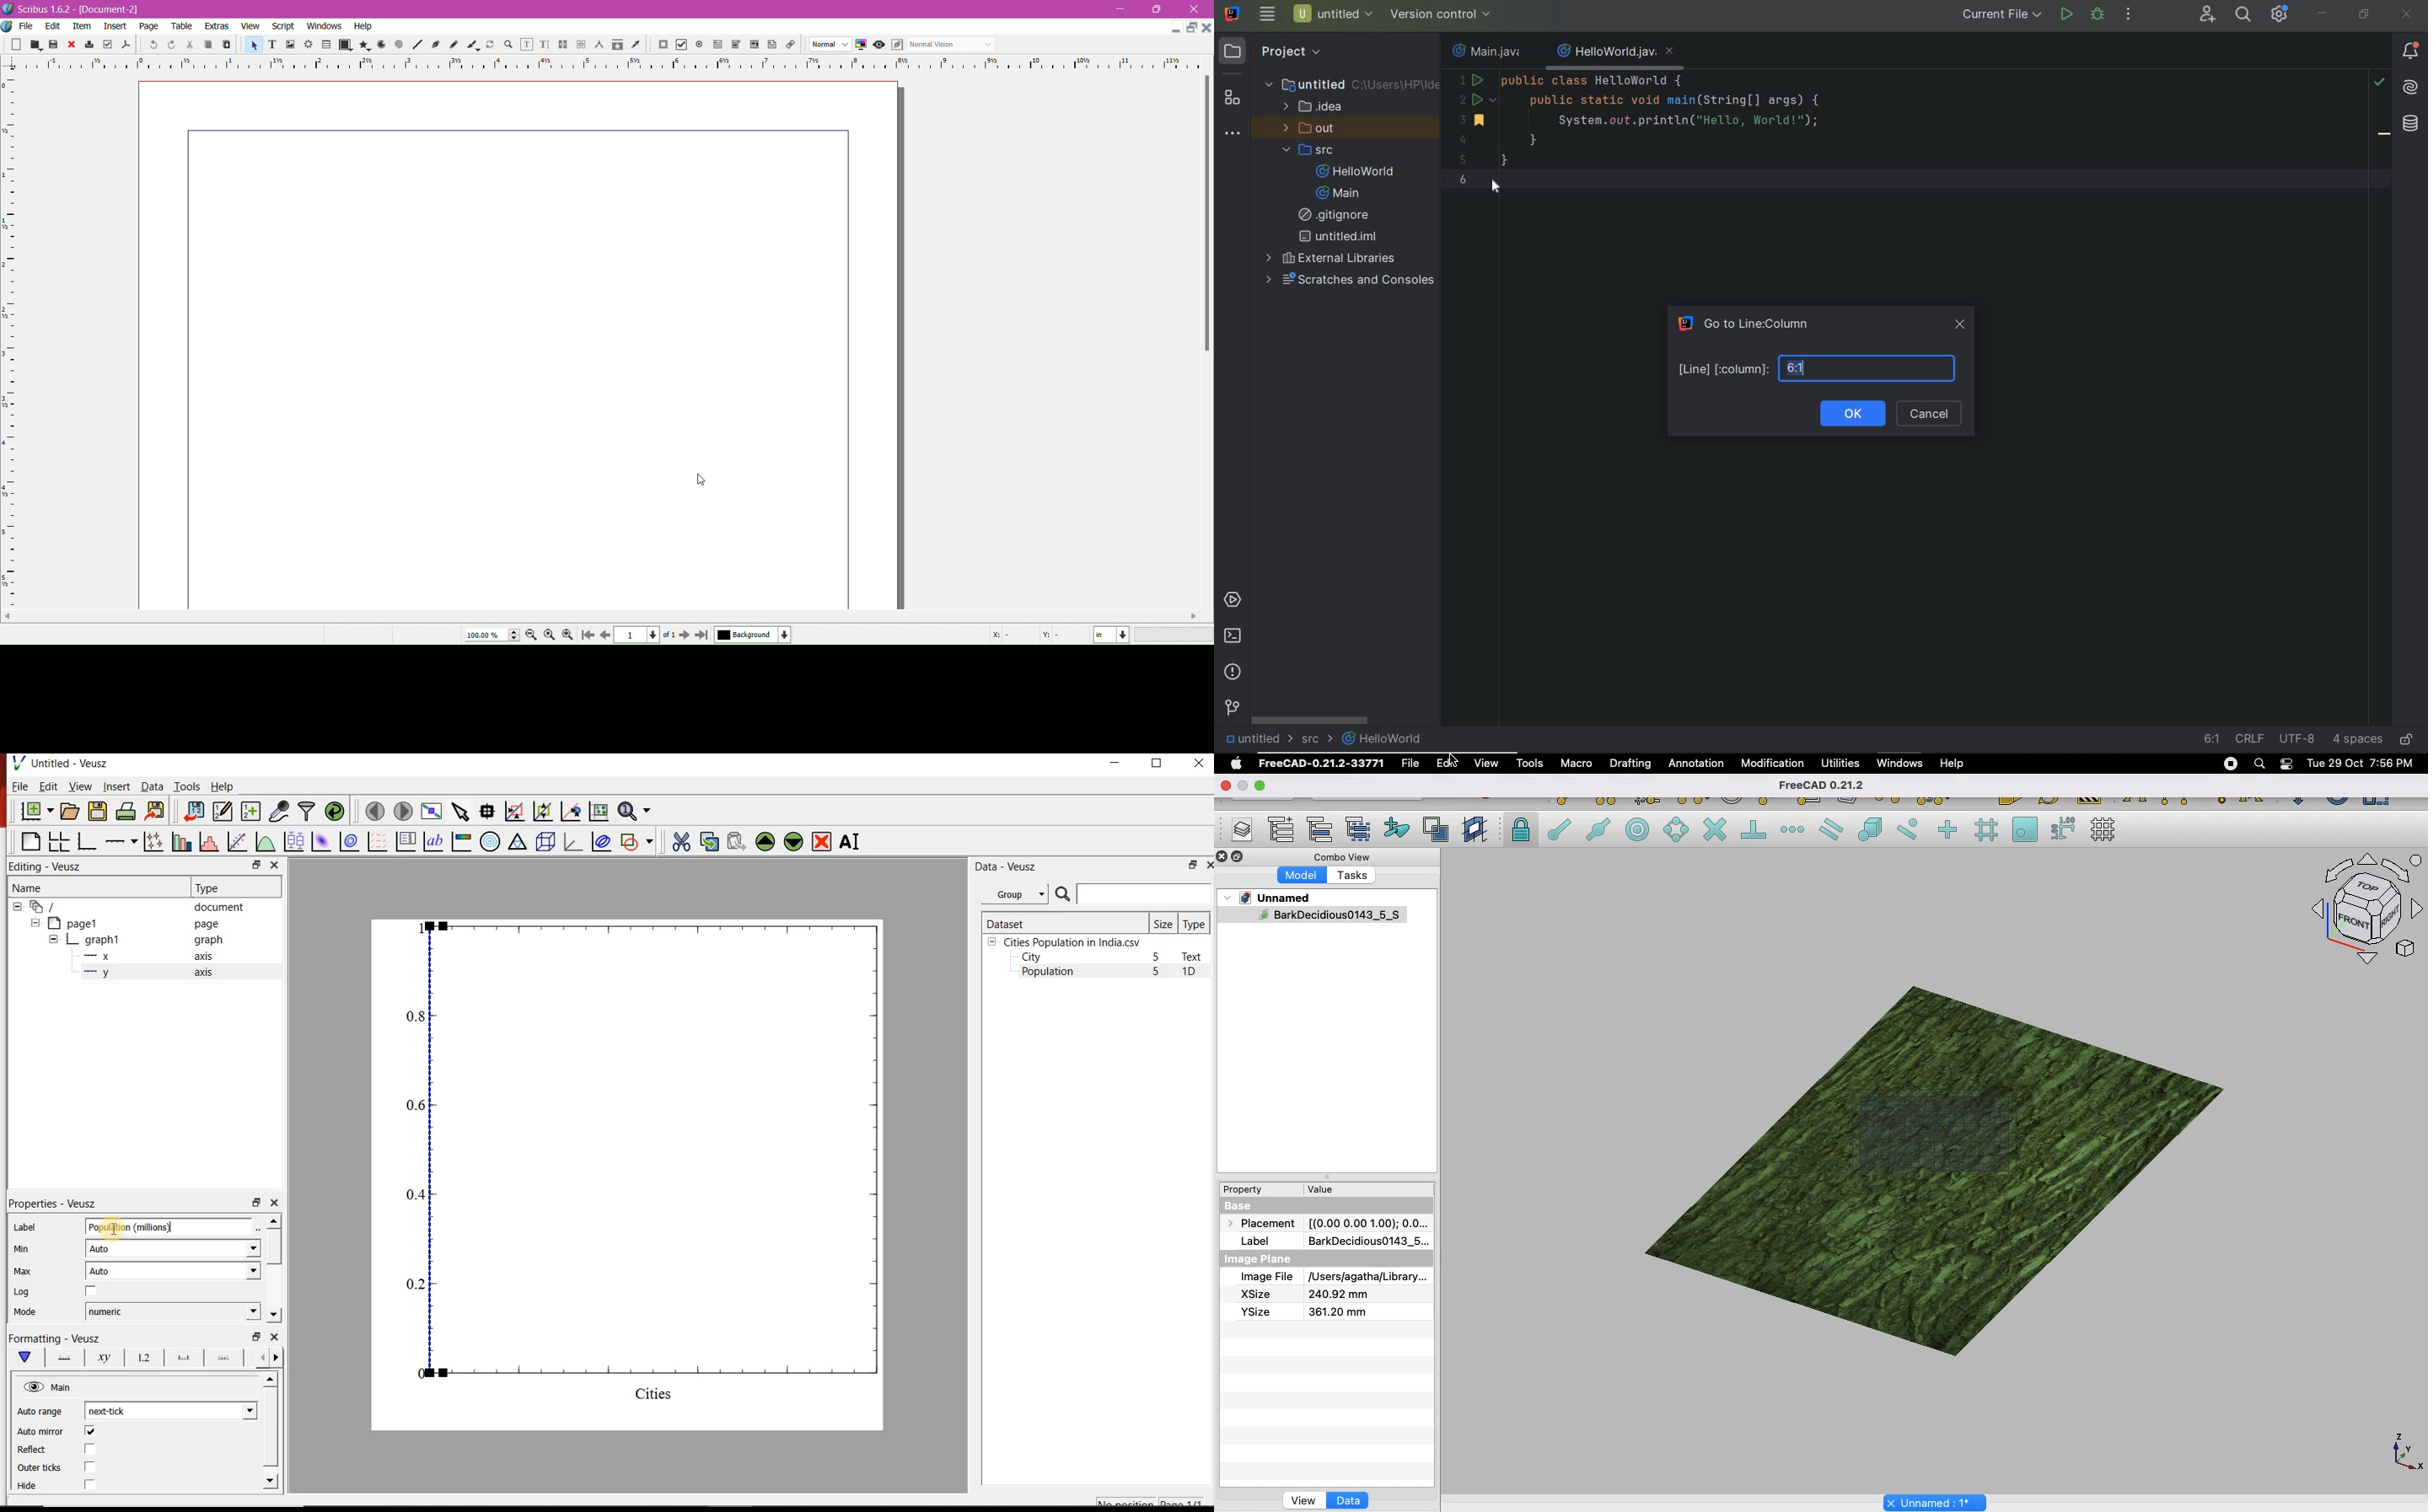 This screenshot has height=1512, width=2436. Describe the element at coordinates (115, 28) in the screenshot. I see `Insert` at that location.